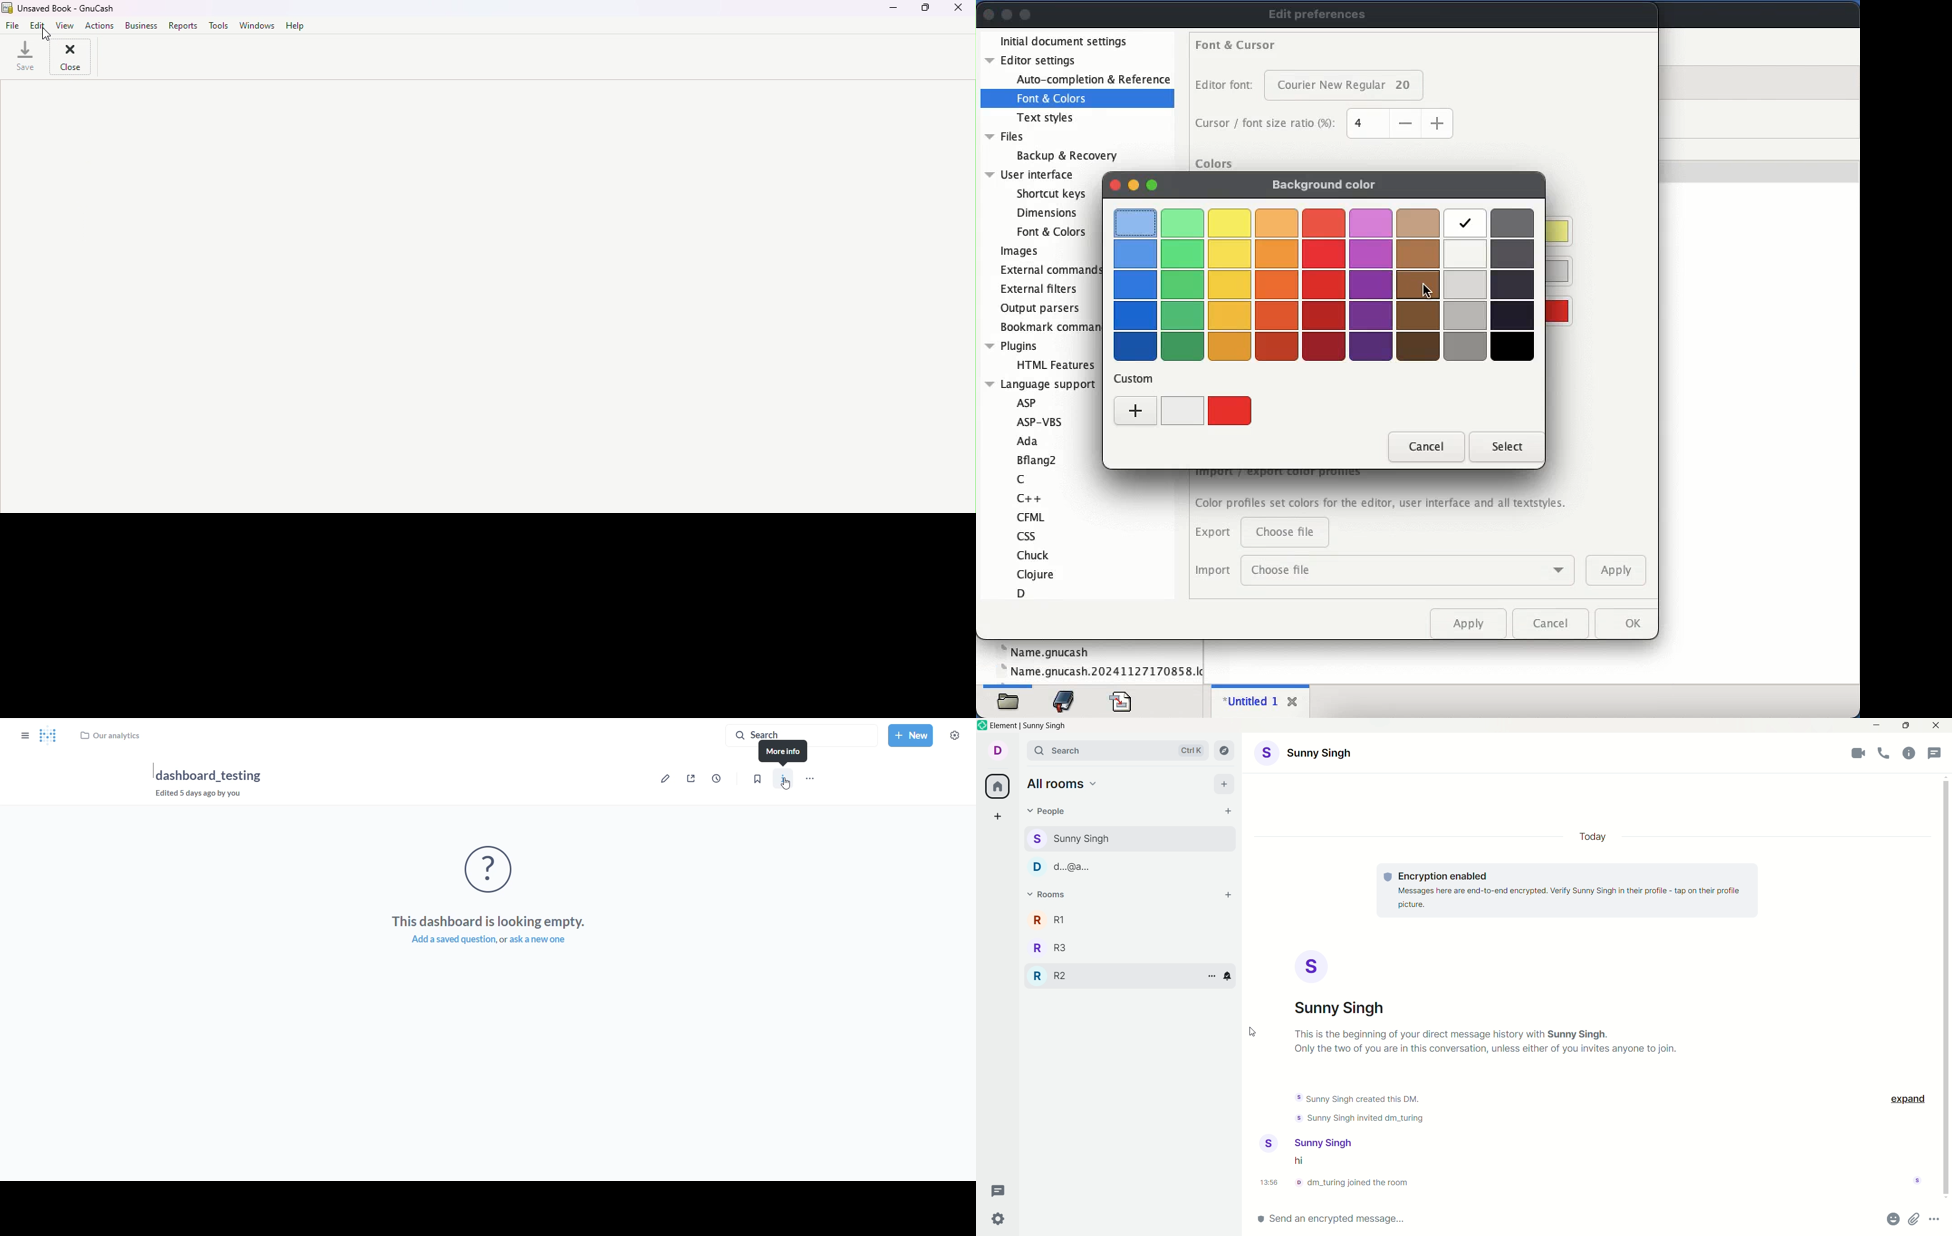  I want to click on create a space, so click(999, 816).